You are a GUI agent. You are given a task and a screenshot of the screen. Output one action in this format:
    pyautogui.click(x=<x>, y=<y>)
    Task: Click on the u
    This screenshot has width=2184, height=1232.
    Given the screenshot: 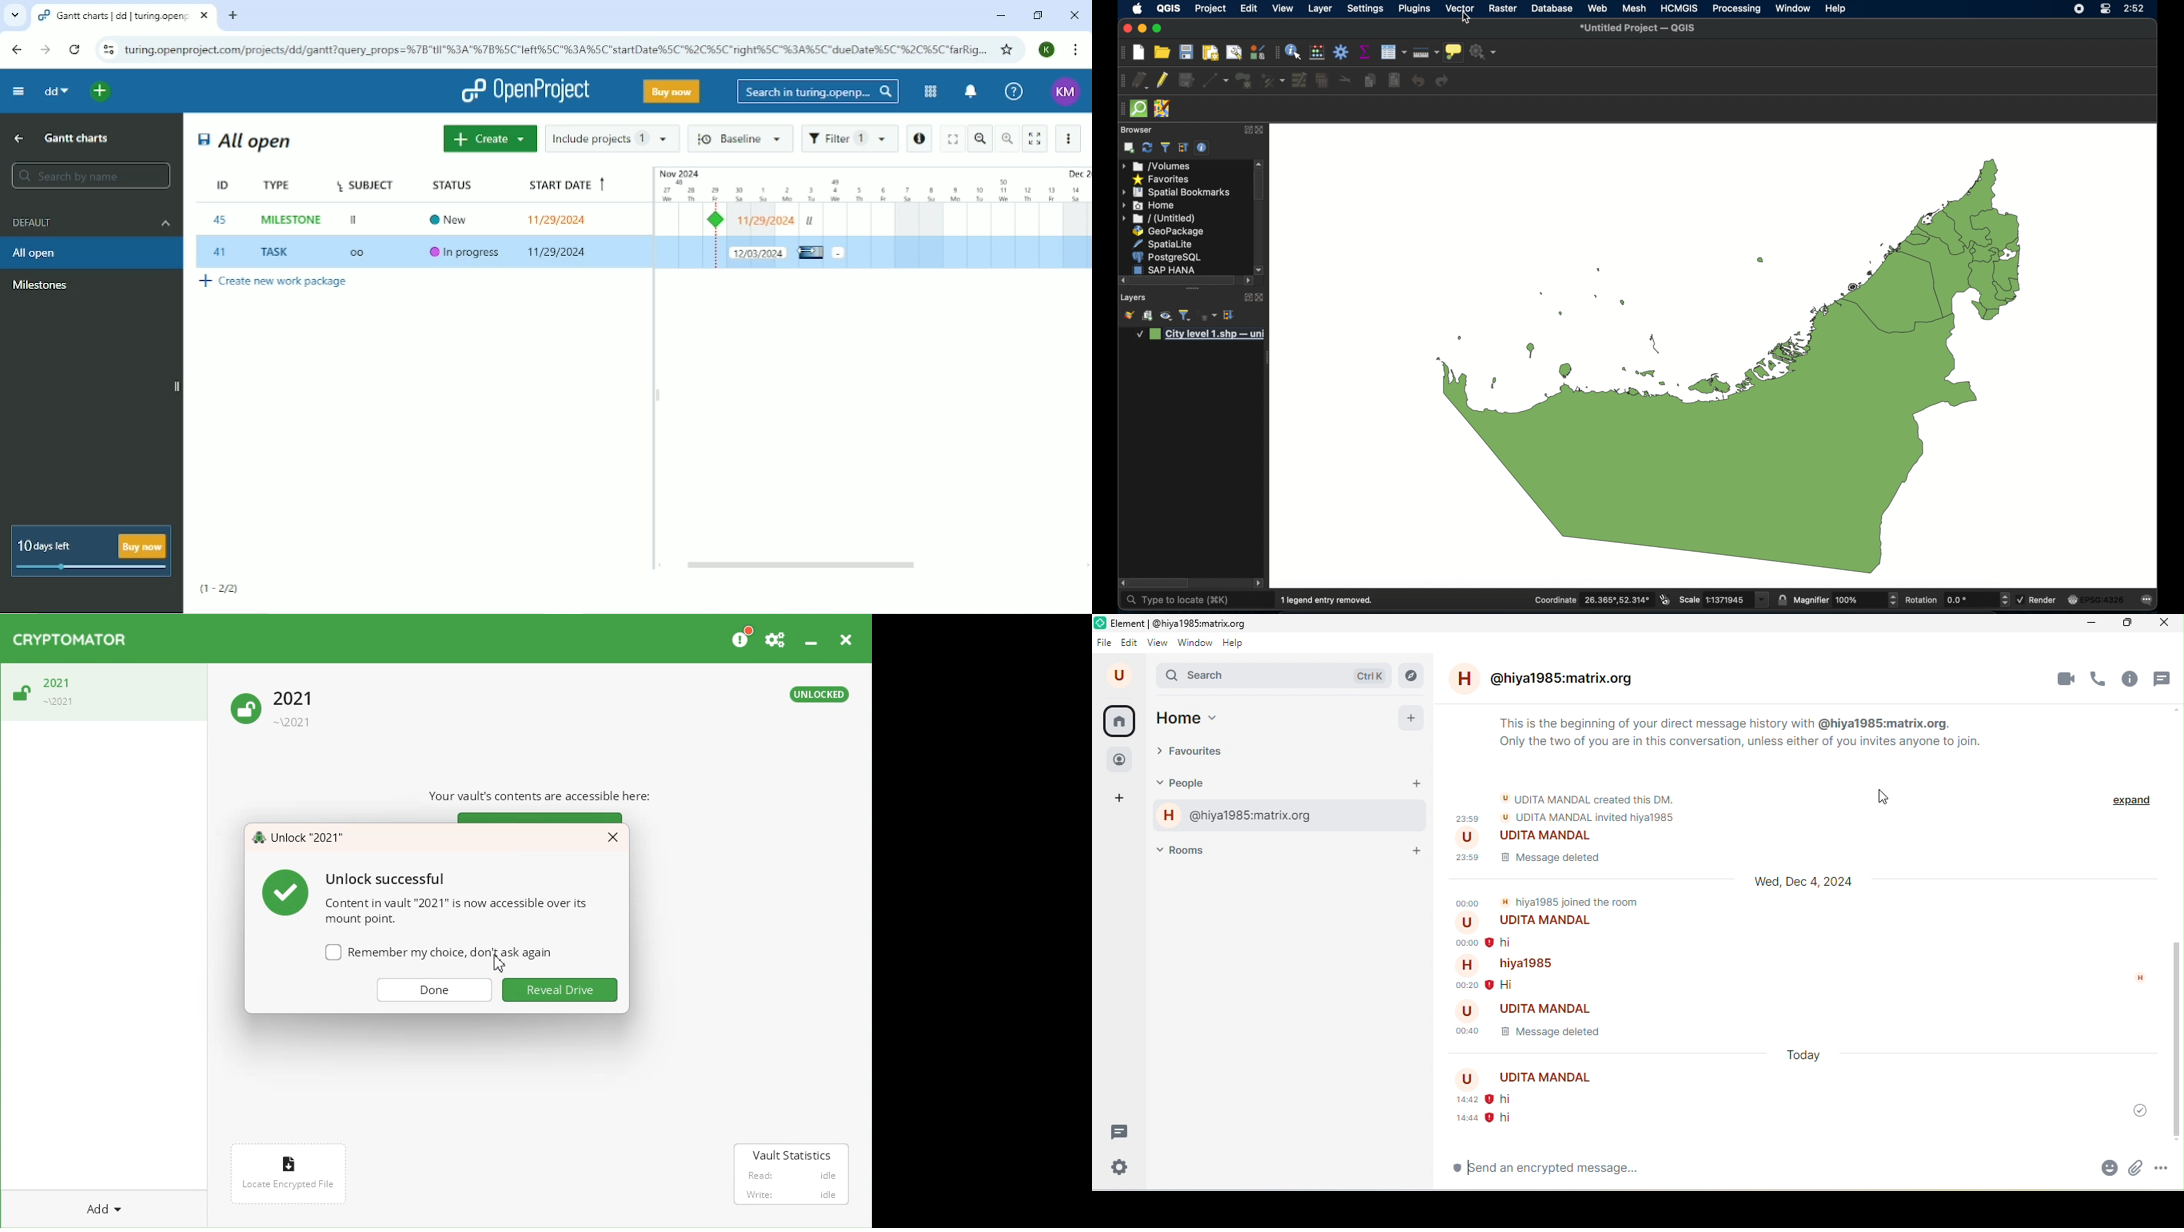 What is the action you would take?
    pyautogui.click(x=1122, y=676)
    